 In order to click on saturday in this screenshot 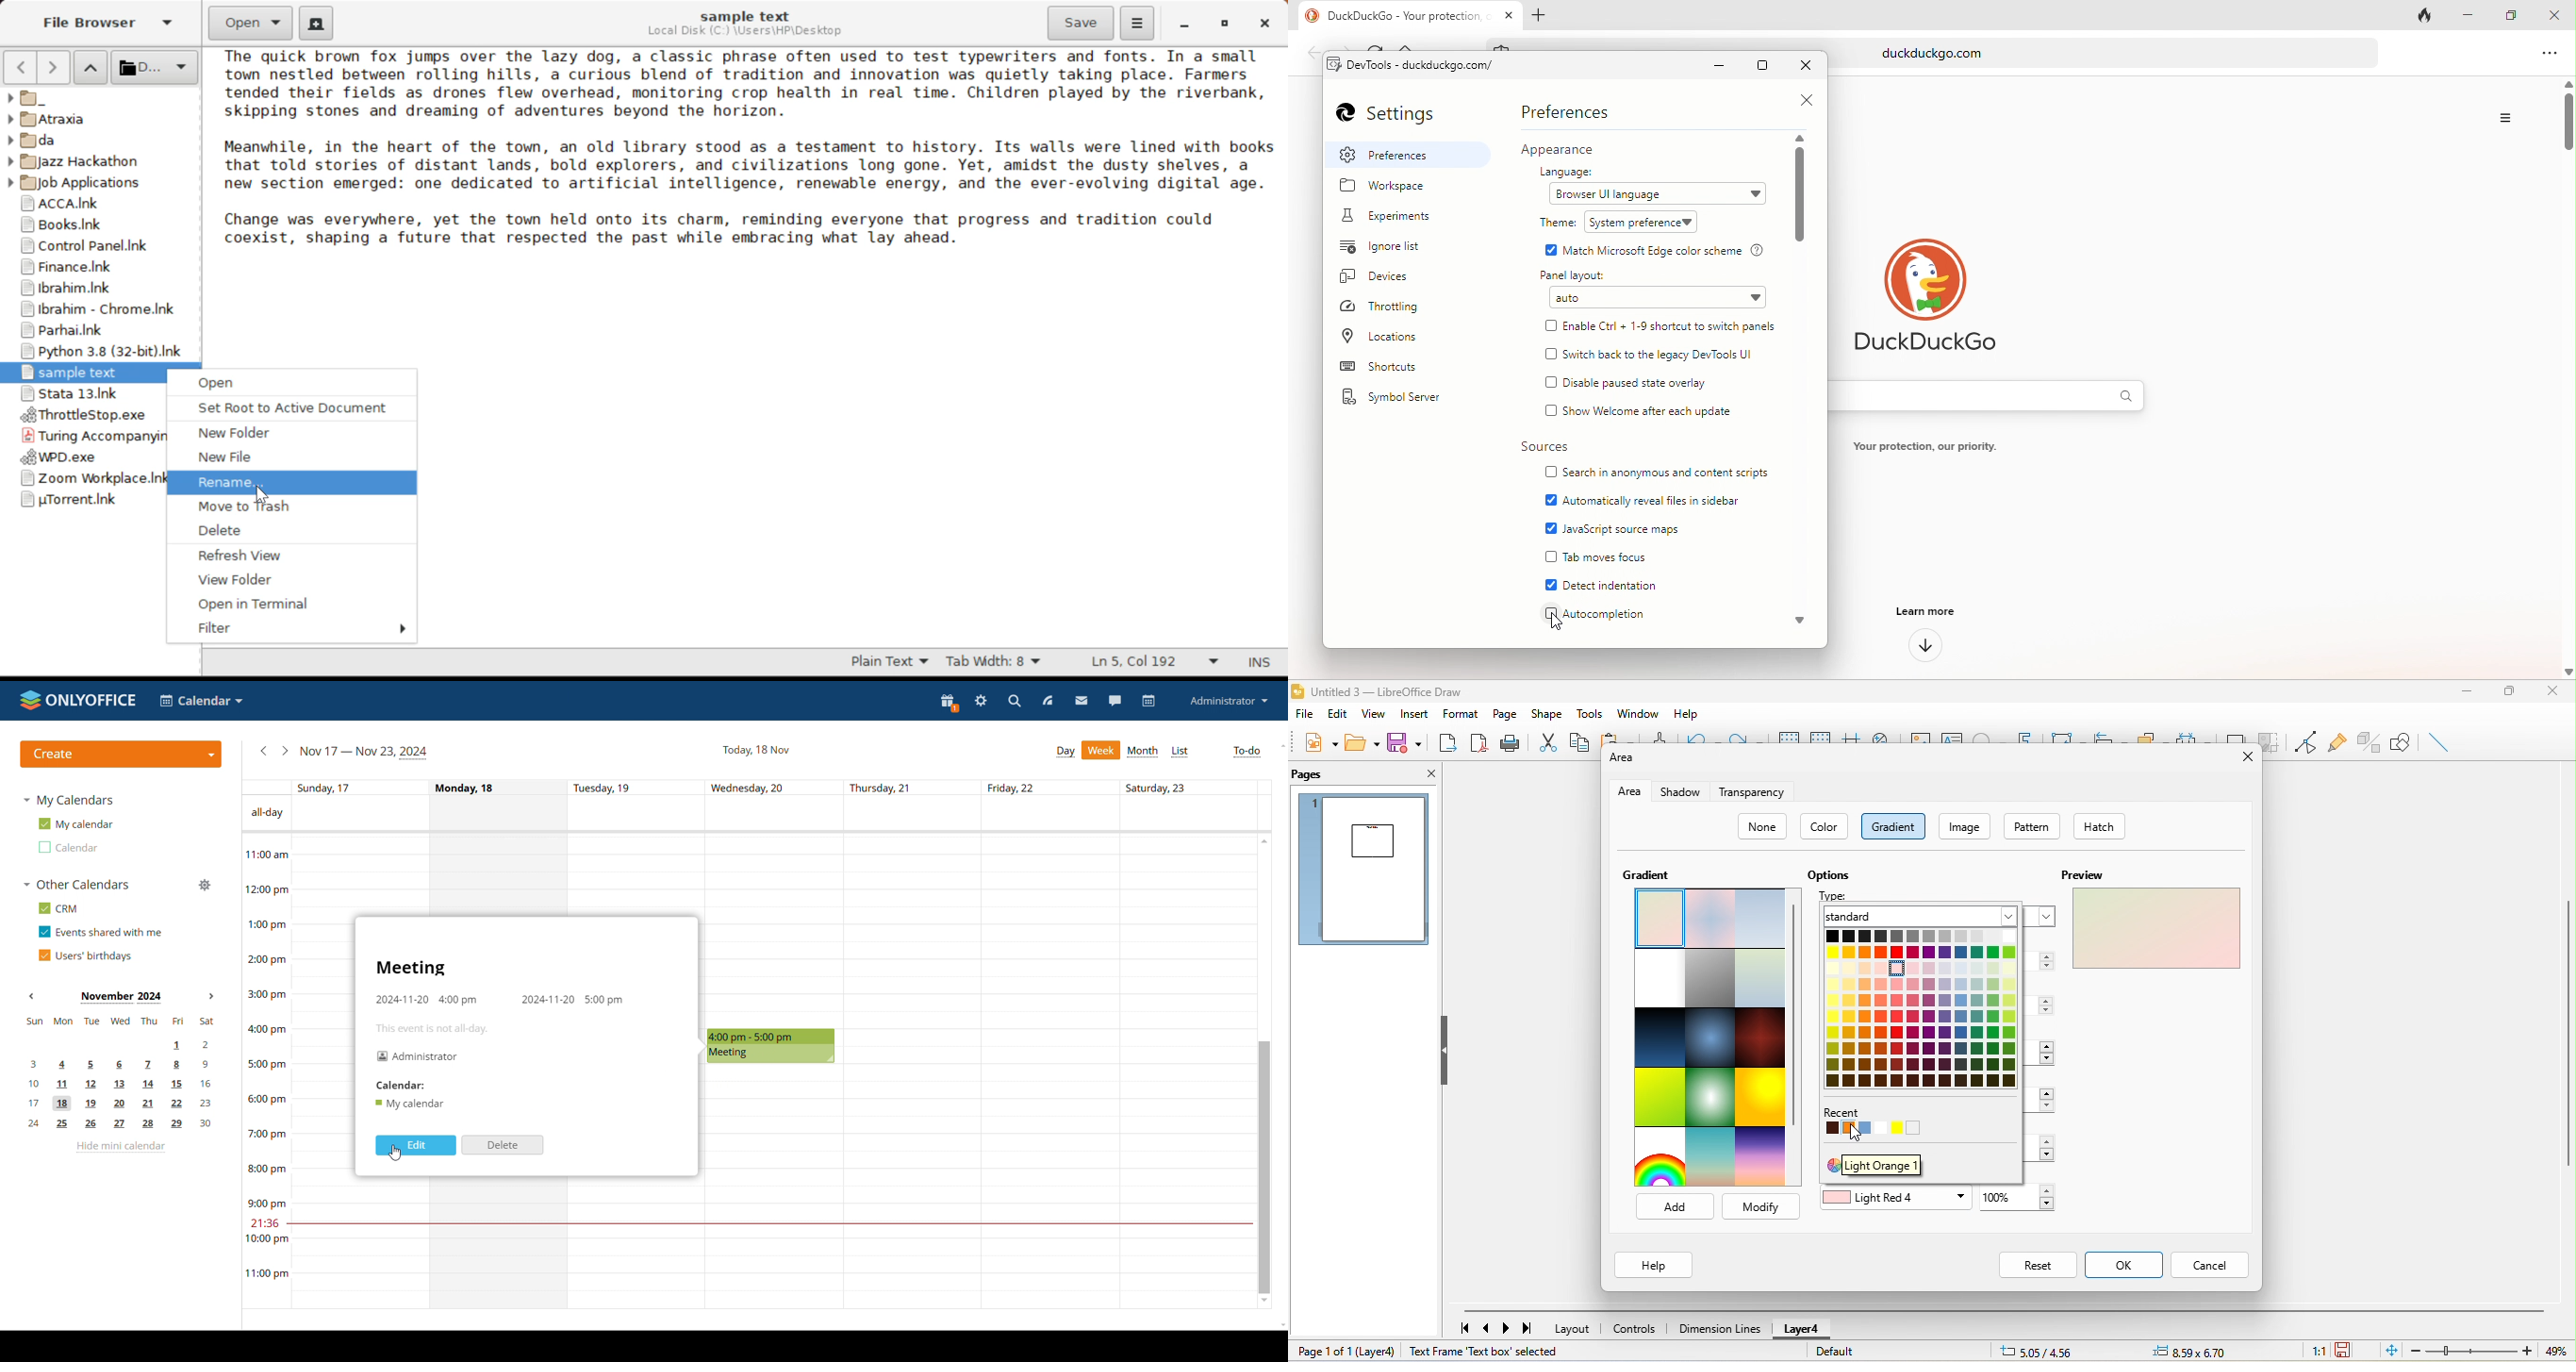, I will do `click(1186, 1071)`.